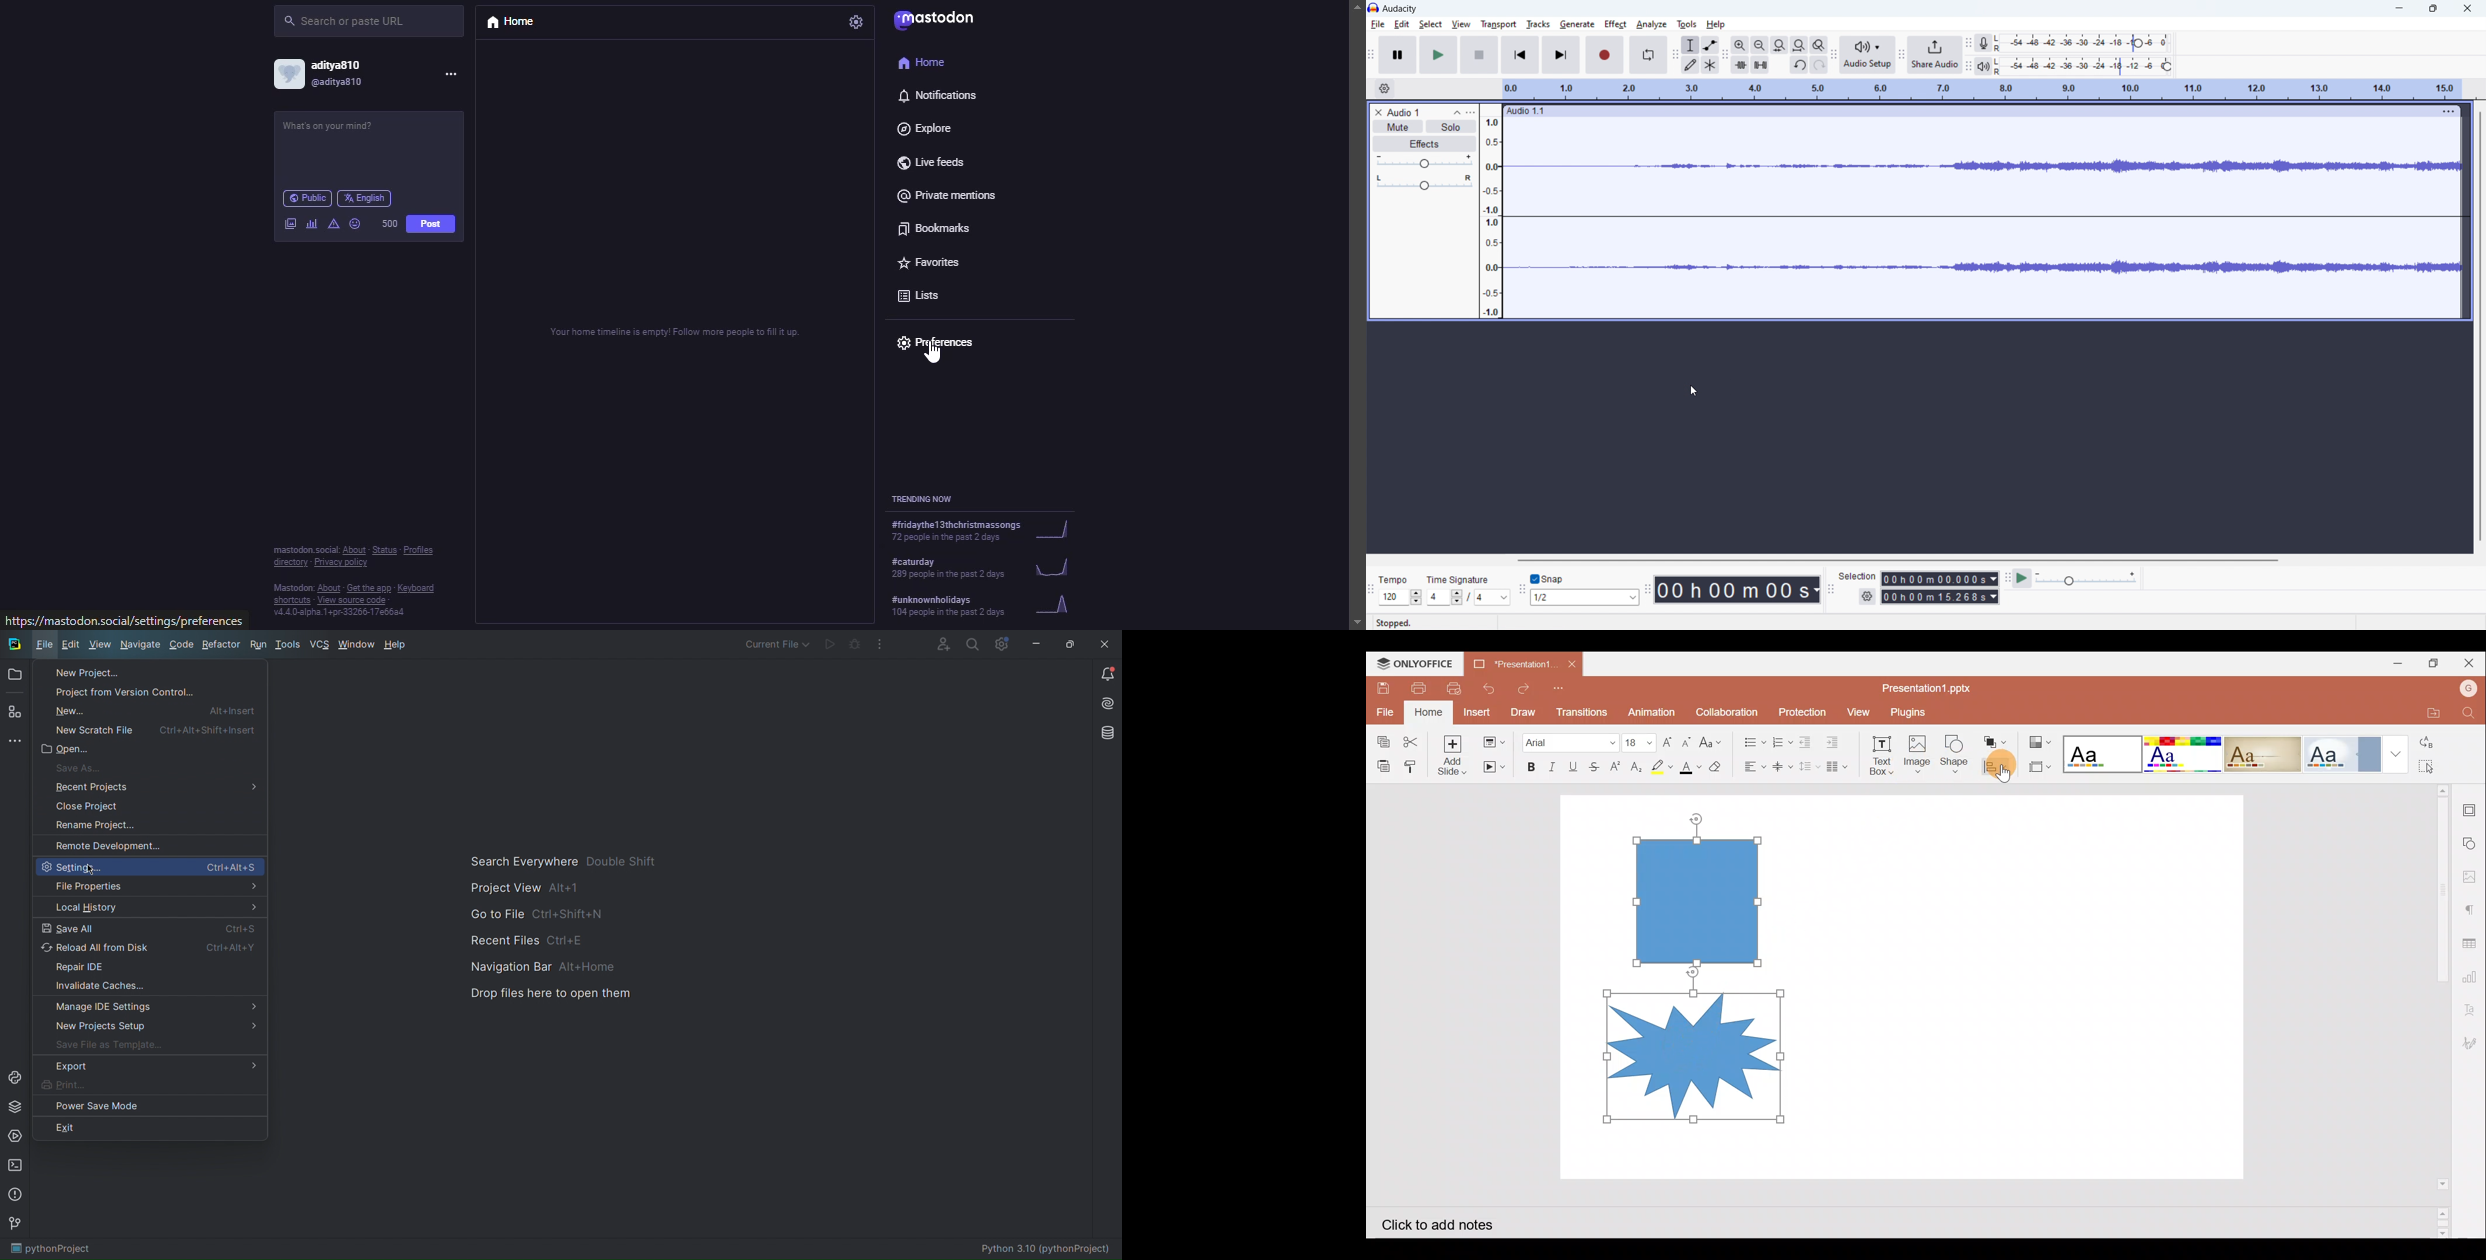  I want to click on envelop tool, so click(1710, 45).